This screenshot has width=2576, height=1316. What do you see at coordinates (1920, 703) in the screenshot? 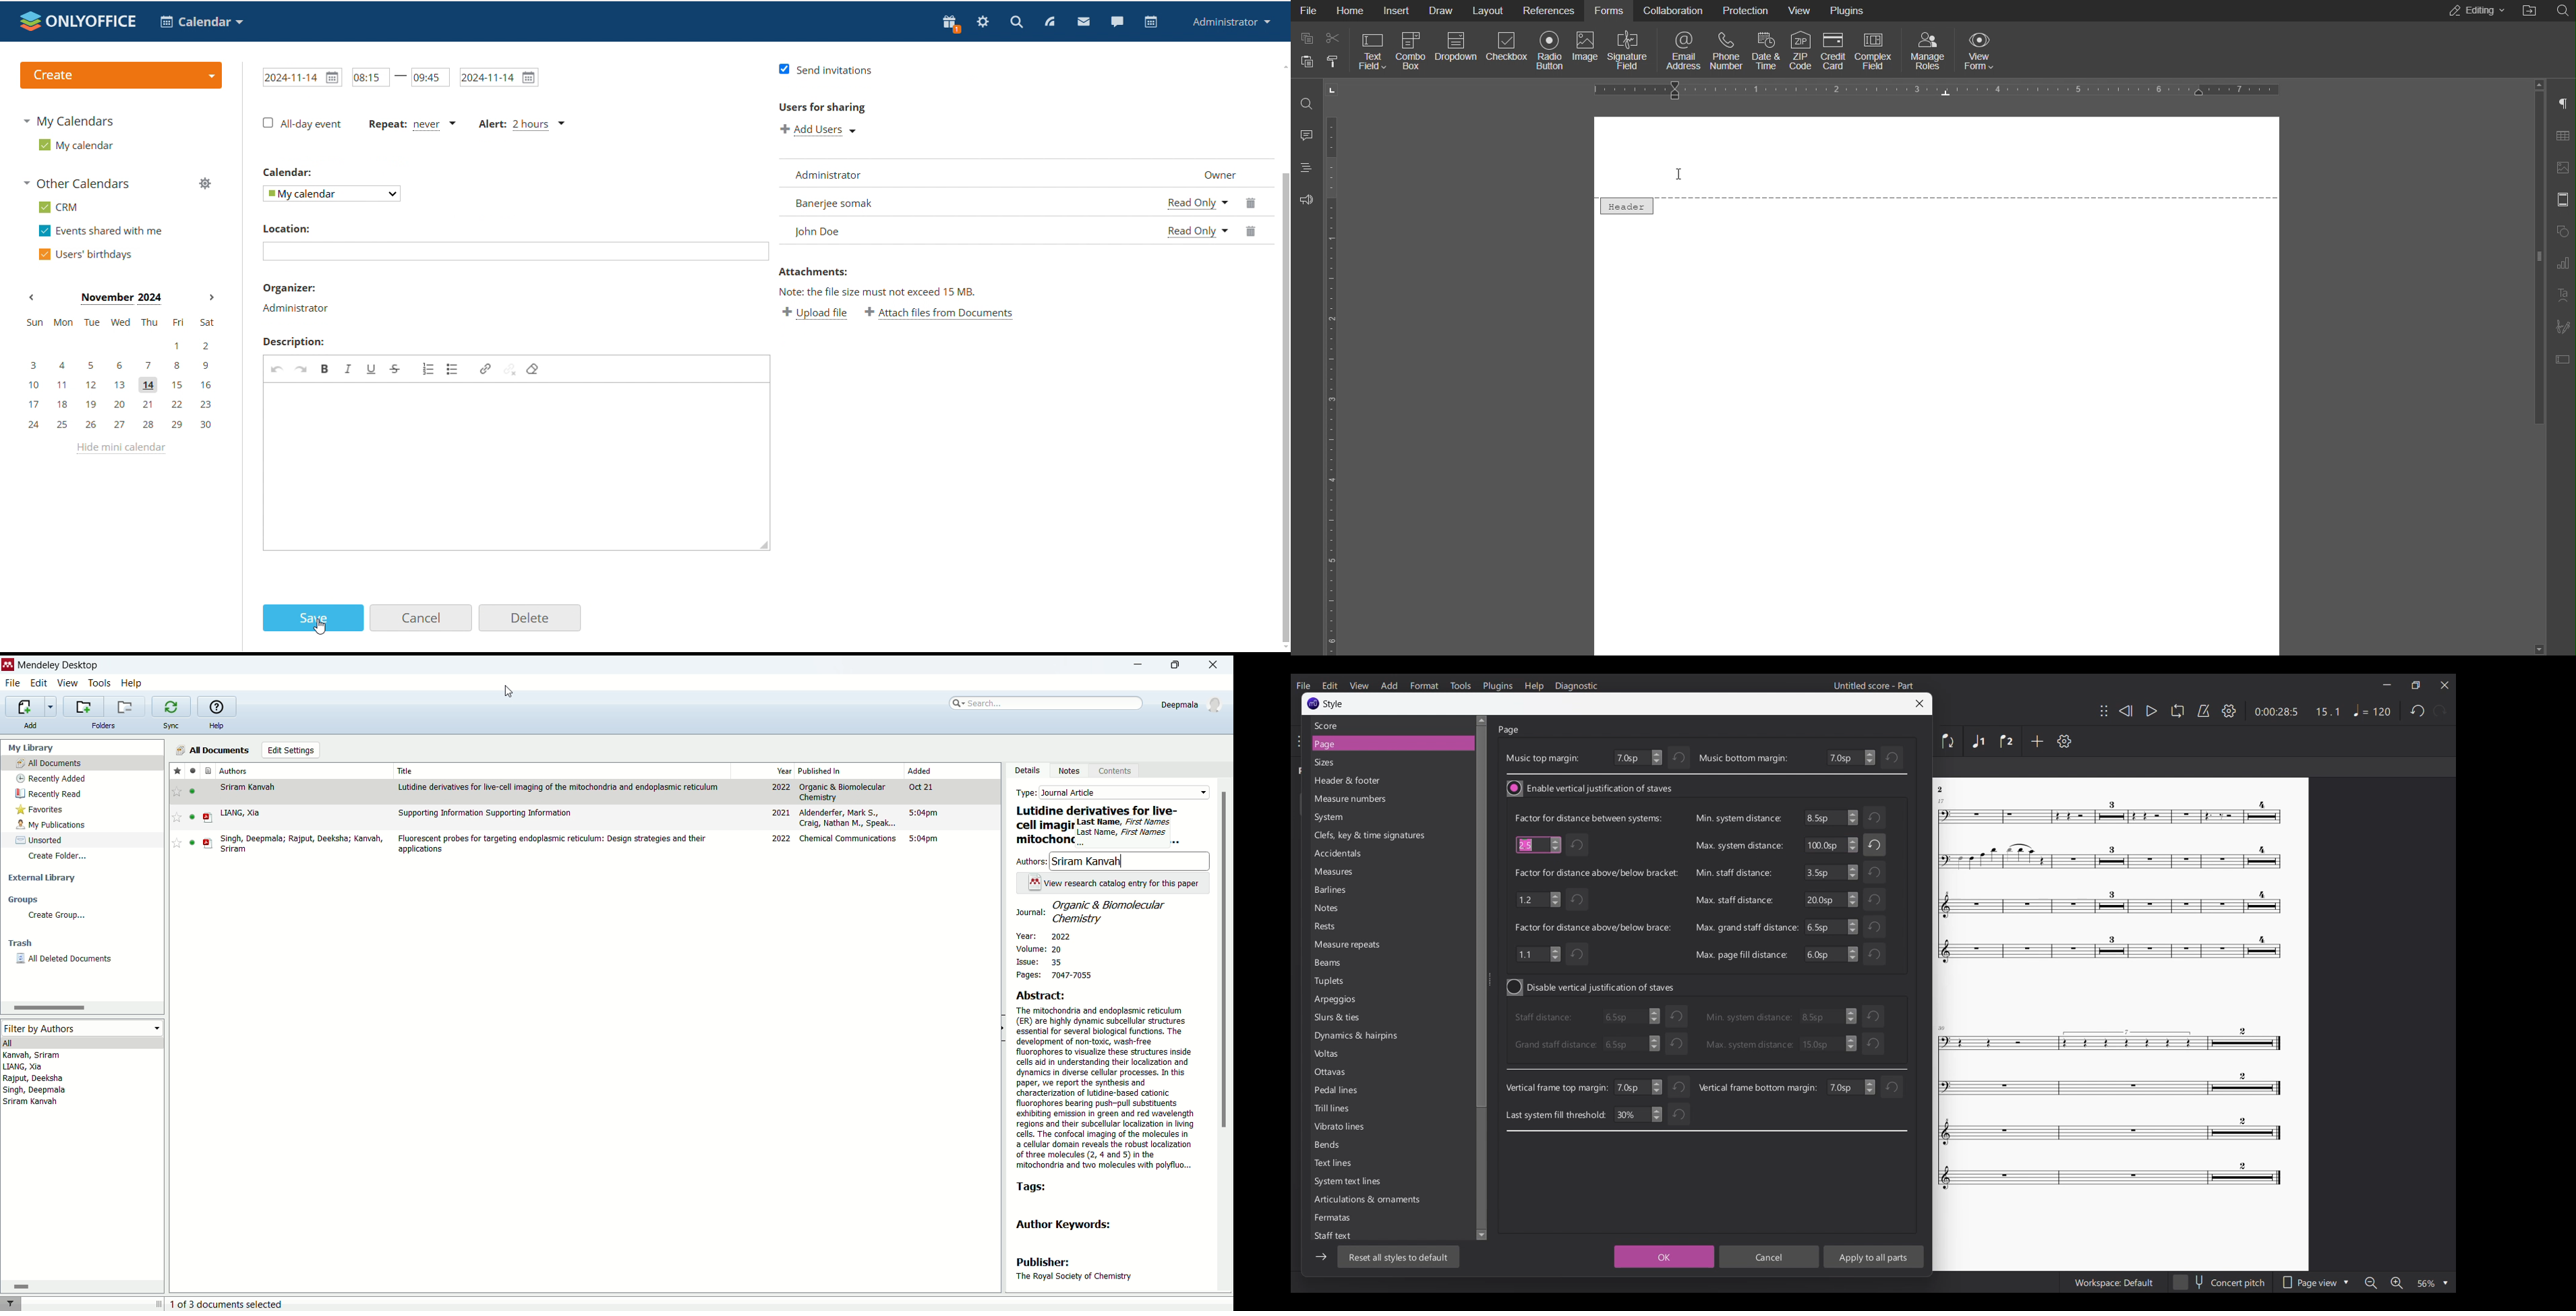
I see `Close` at bounding box center [1920, 703].